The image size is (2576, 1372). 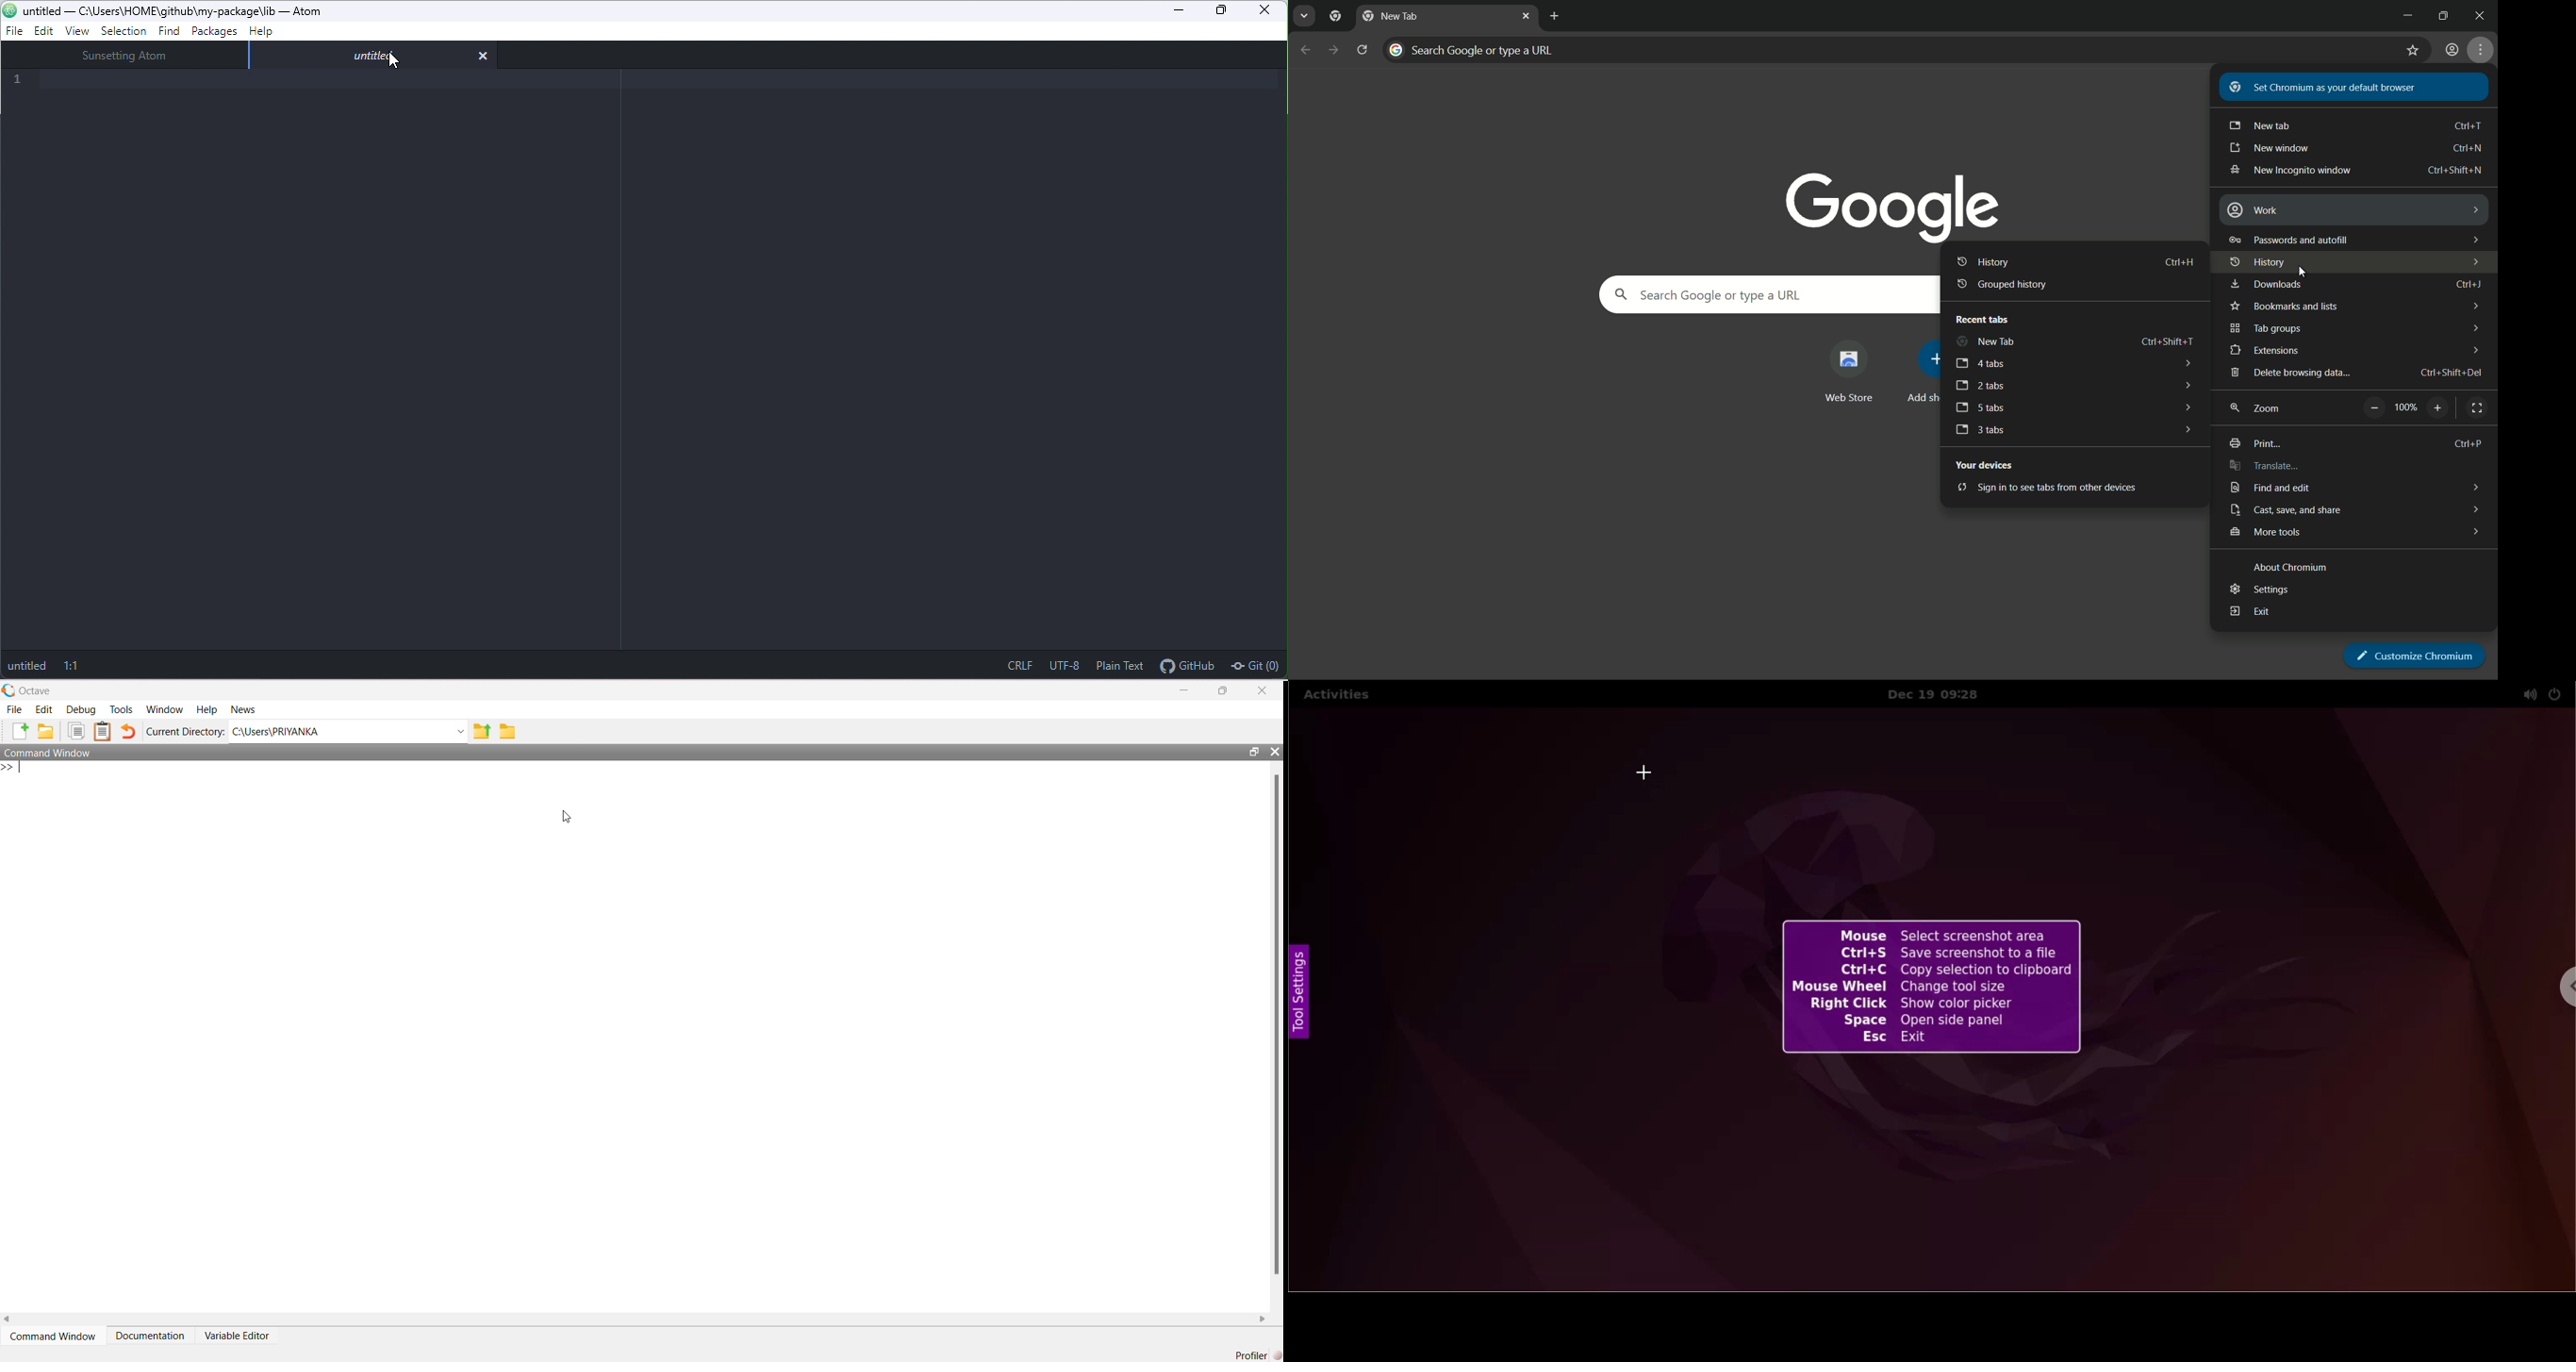 I want to click on dropdown arrows, so click(x=2186, y=405).